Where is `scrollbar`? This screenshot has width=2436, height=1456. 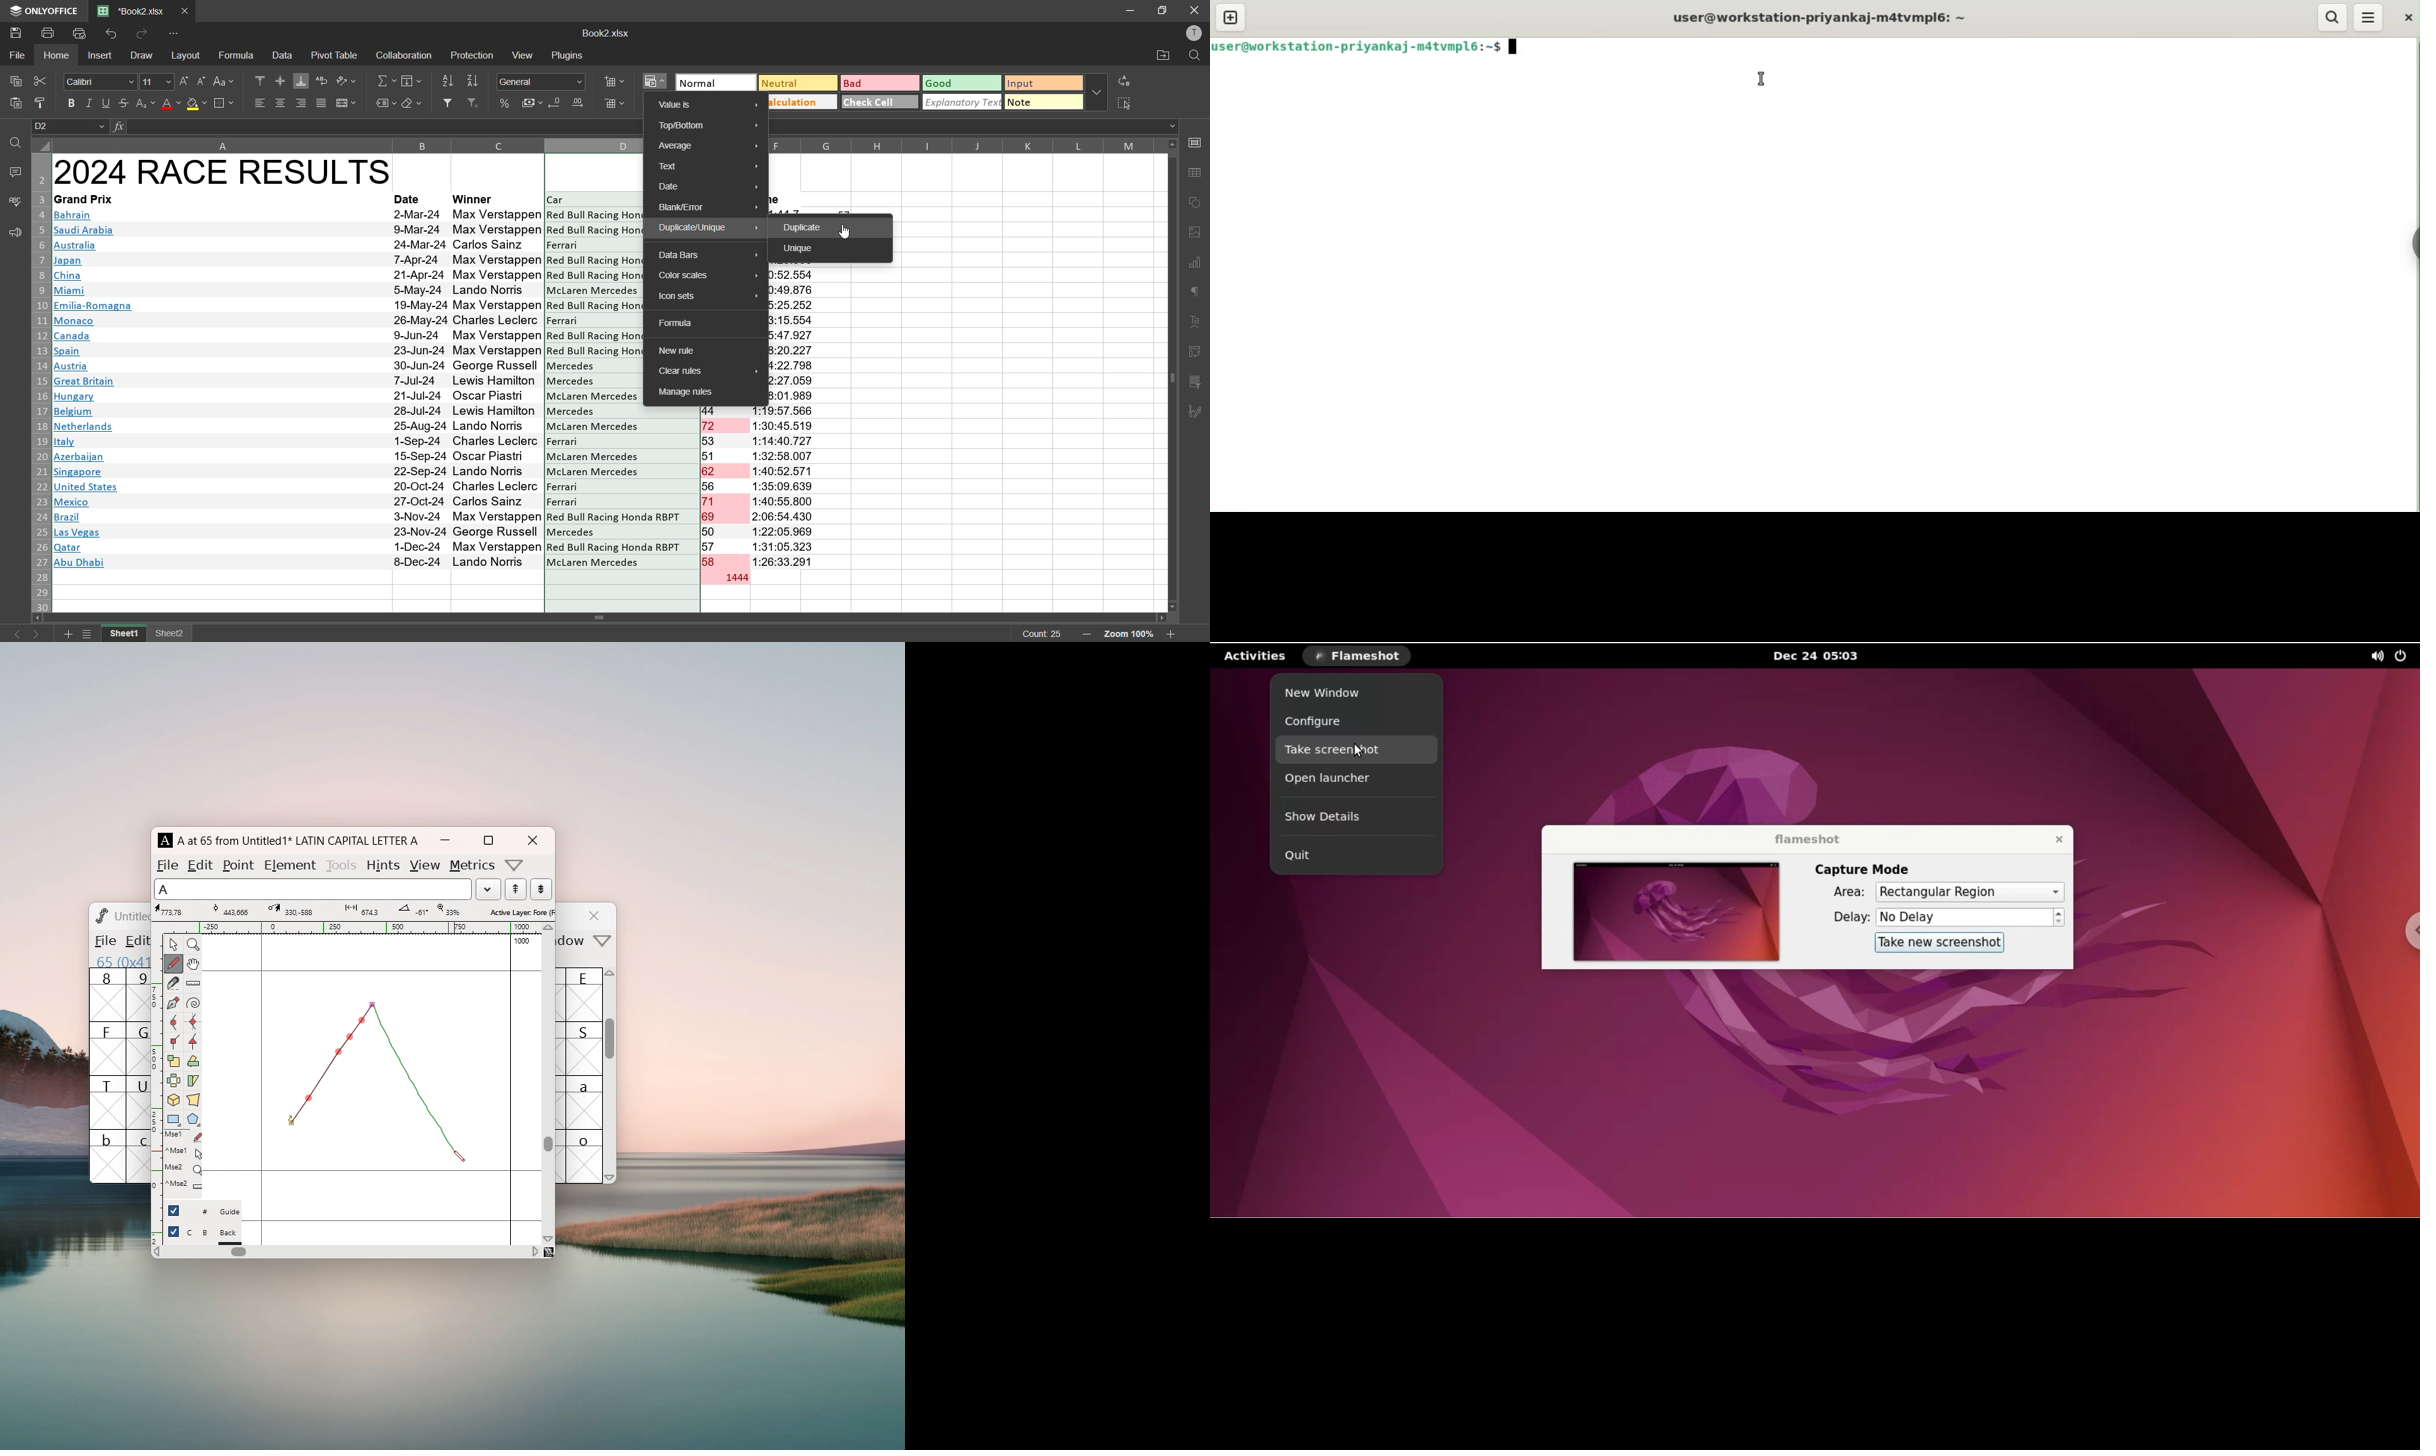 scrollbar is located at coordinates (548, 1143).